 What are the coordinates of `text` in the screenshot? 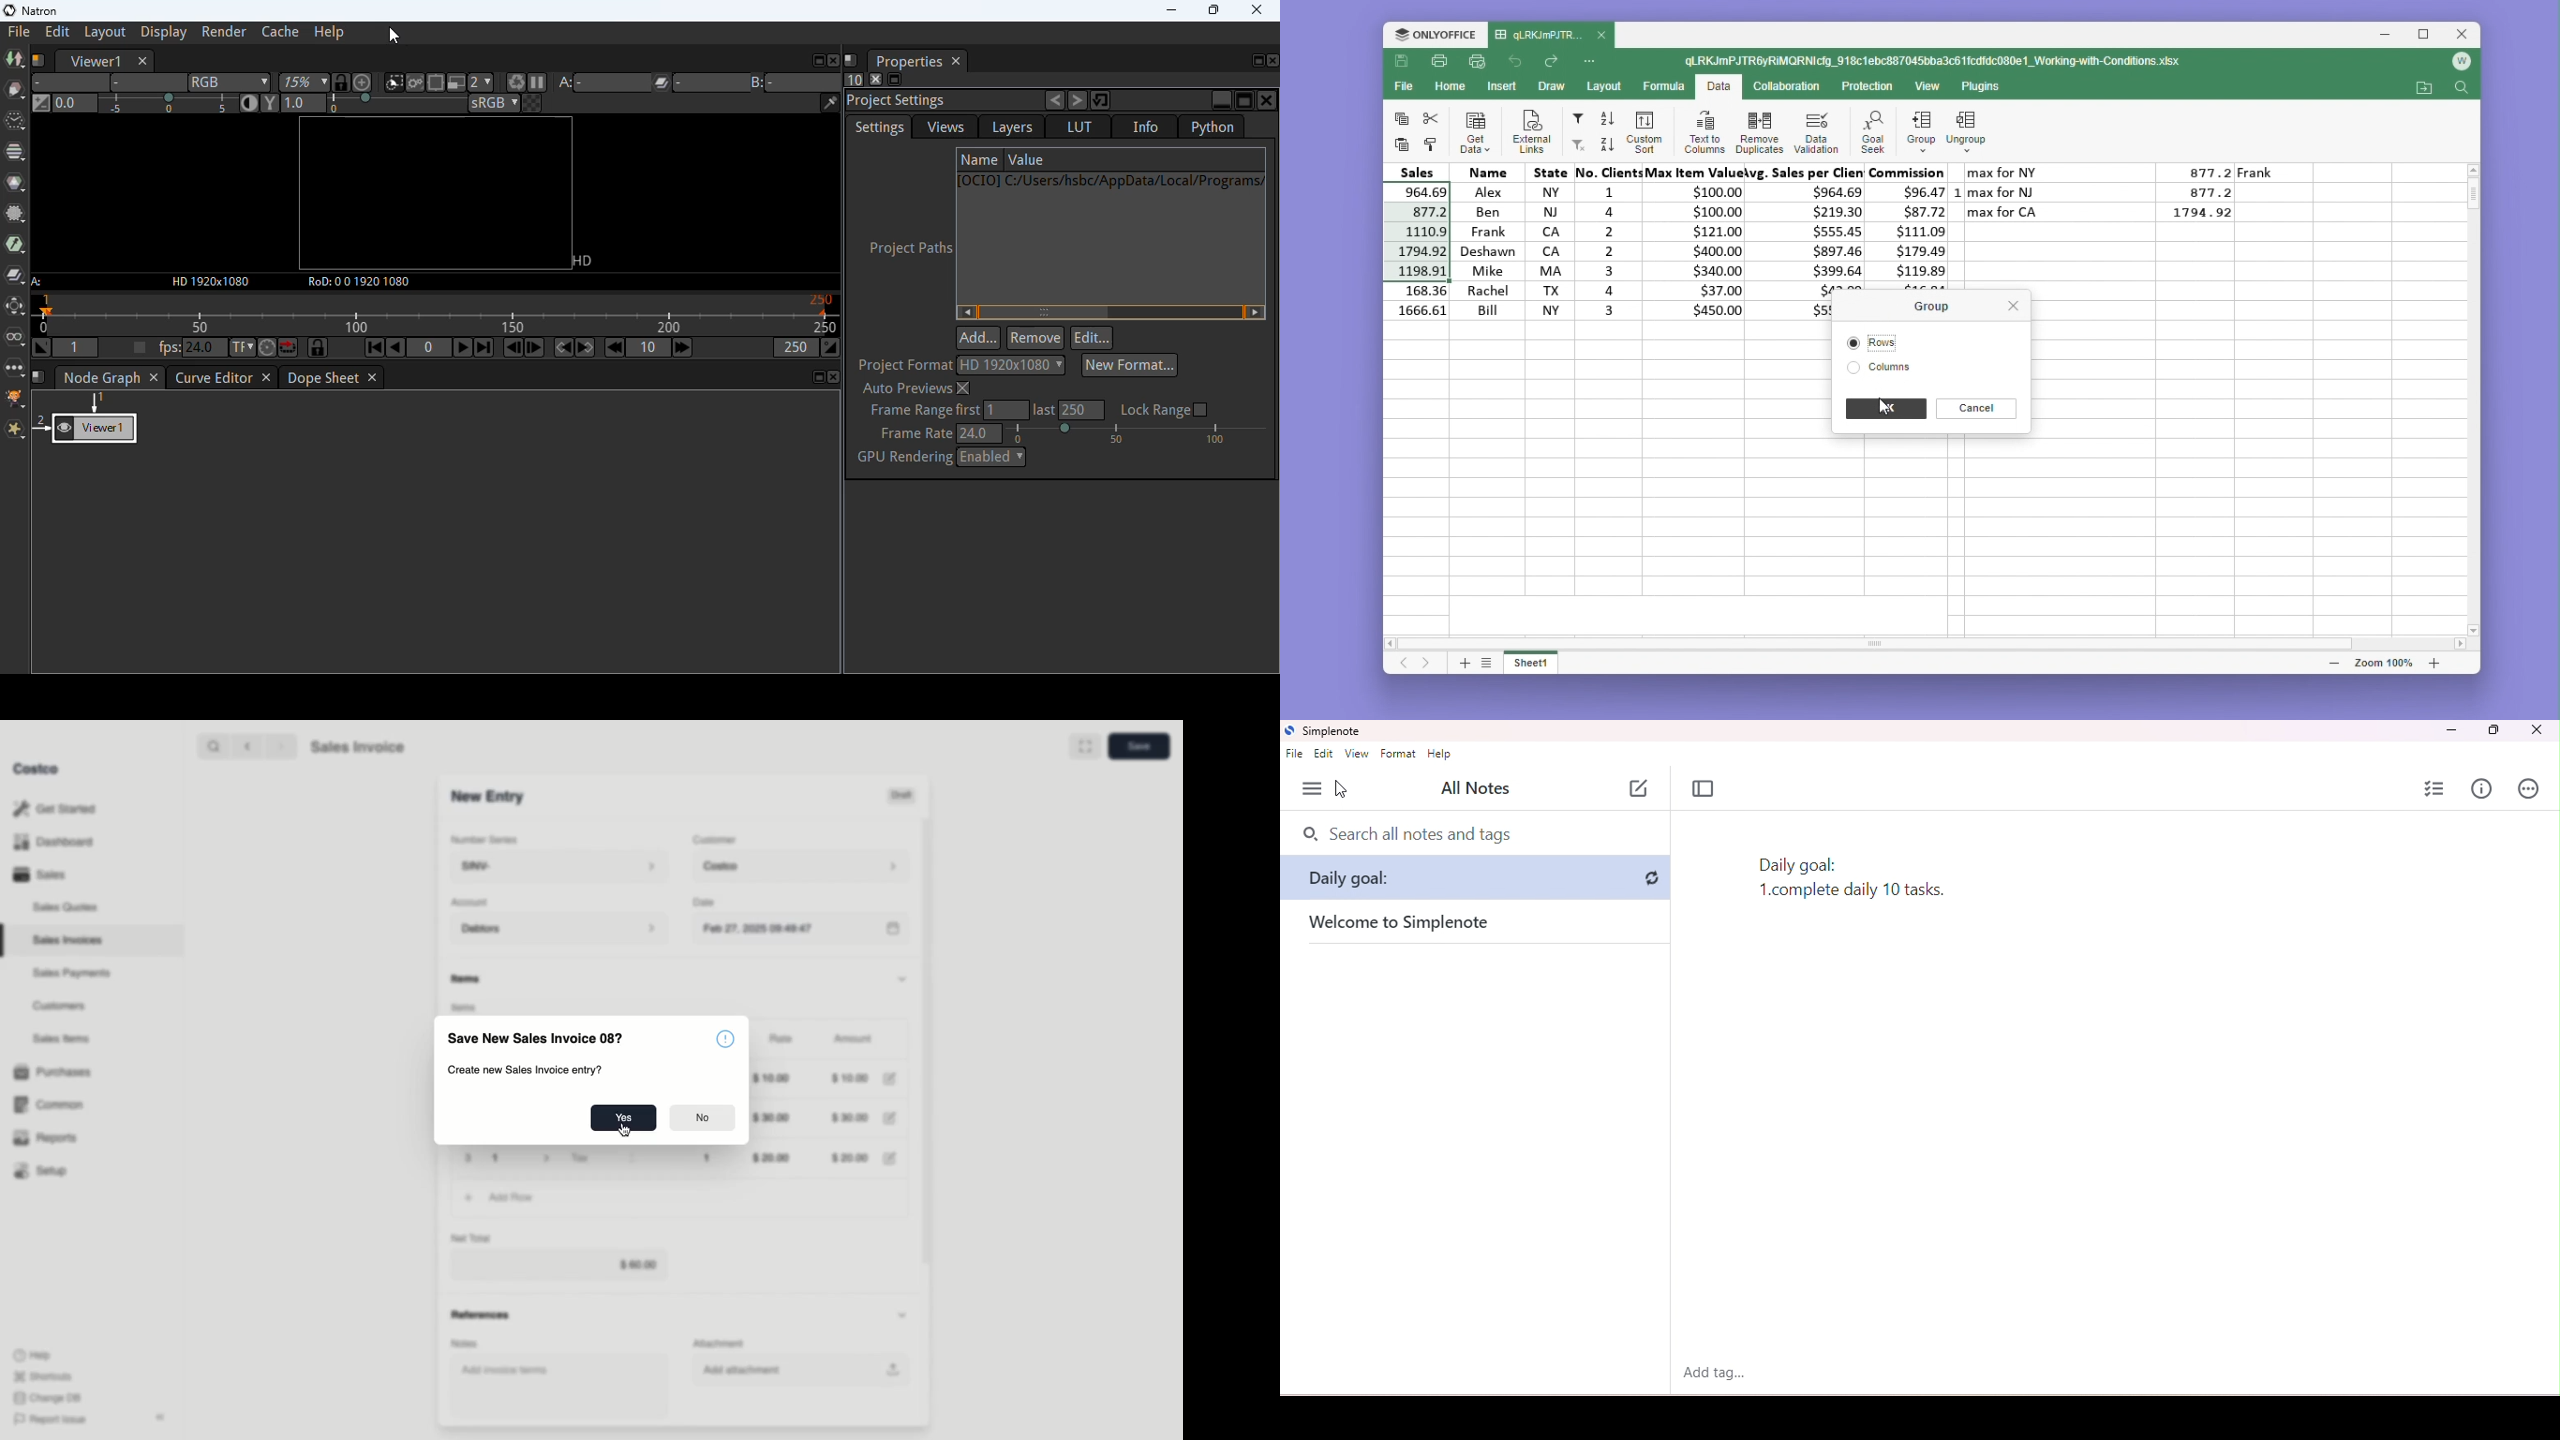 It's located at (2007, 152).